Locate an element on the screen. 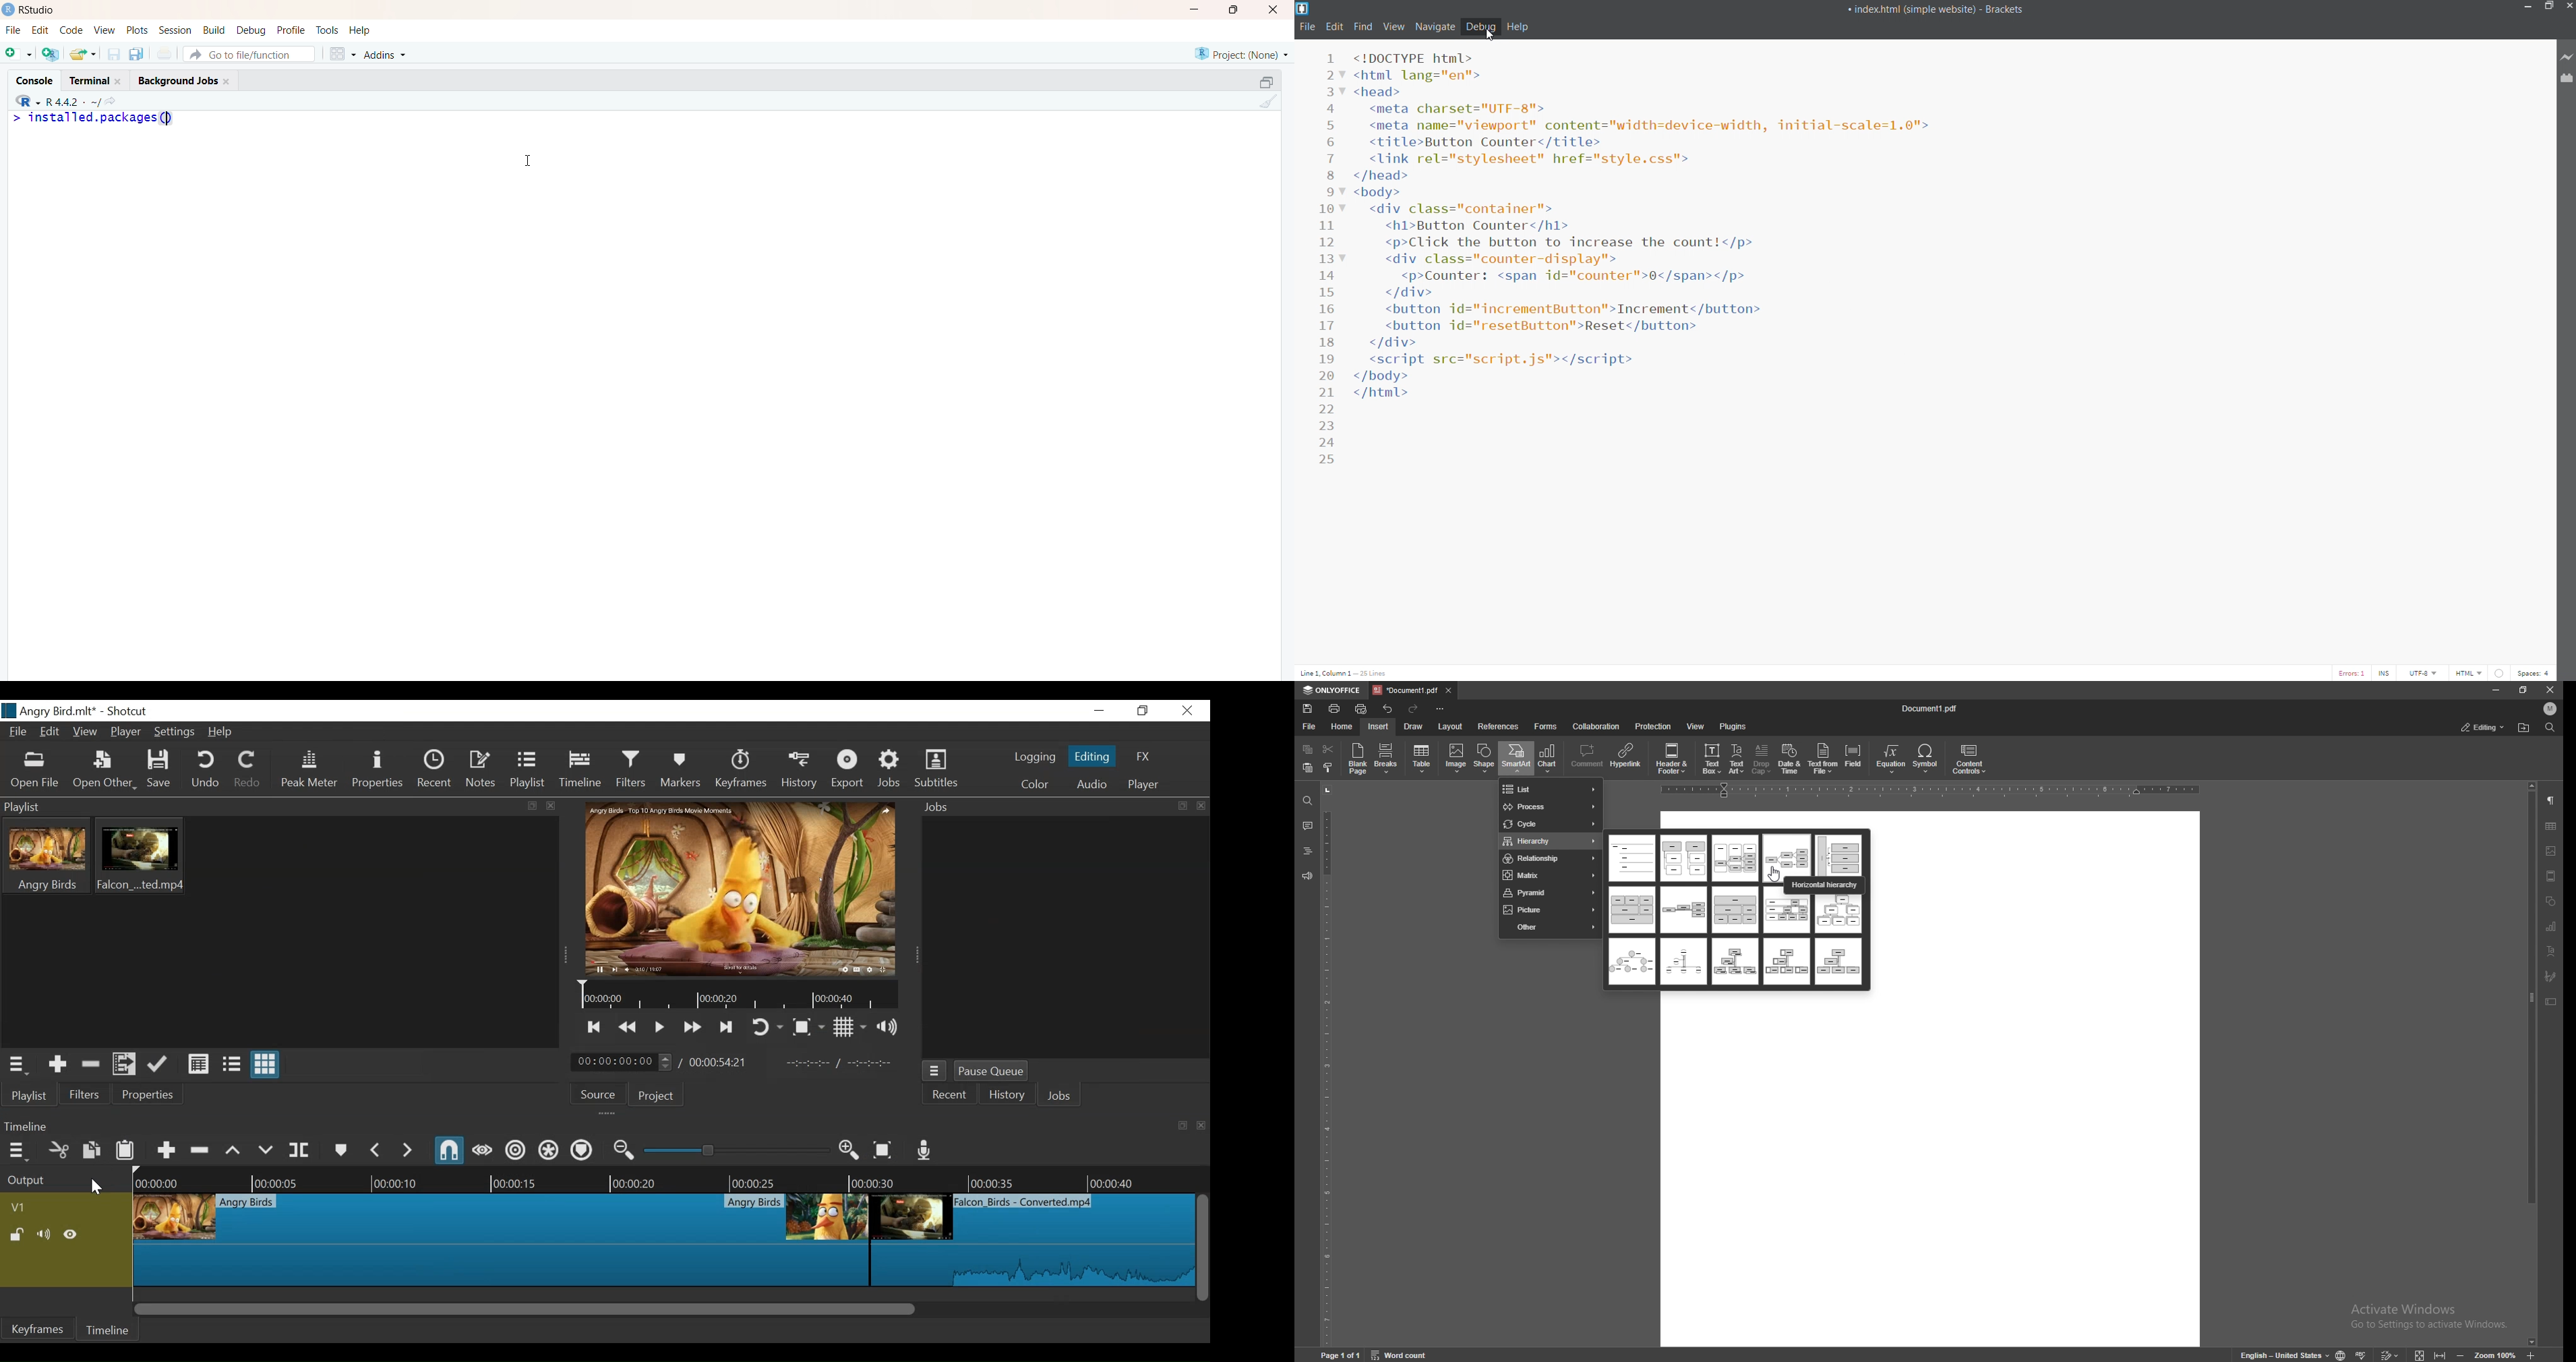  help is located at coordinates (361, 30).